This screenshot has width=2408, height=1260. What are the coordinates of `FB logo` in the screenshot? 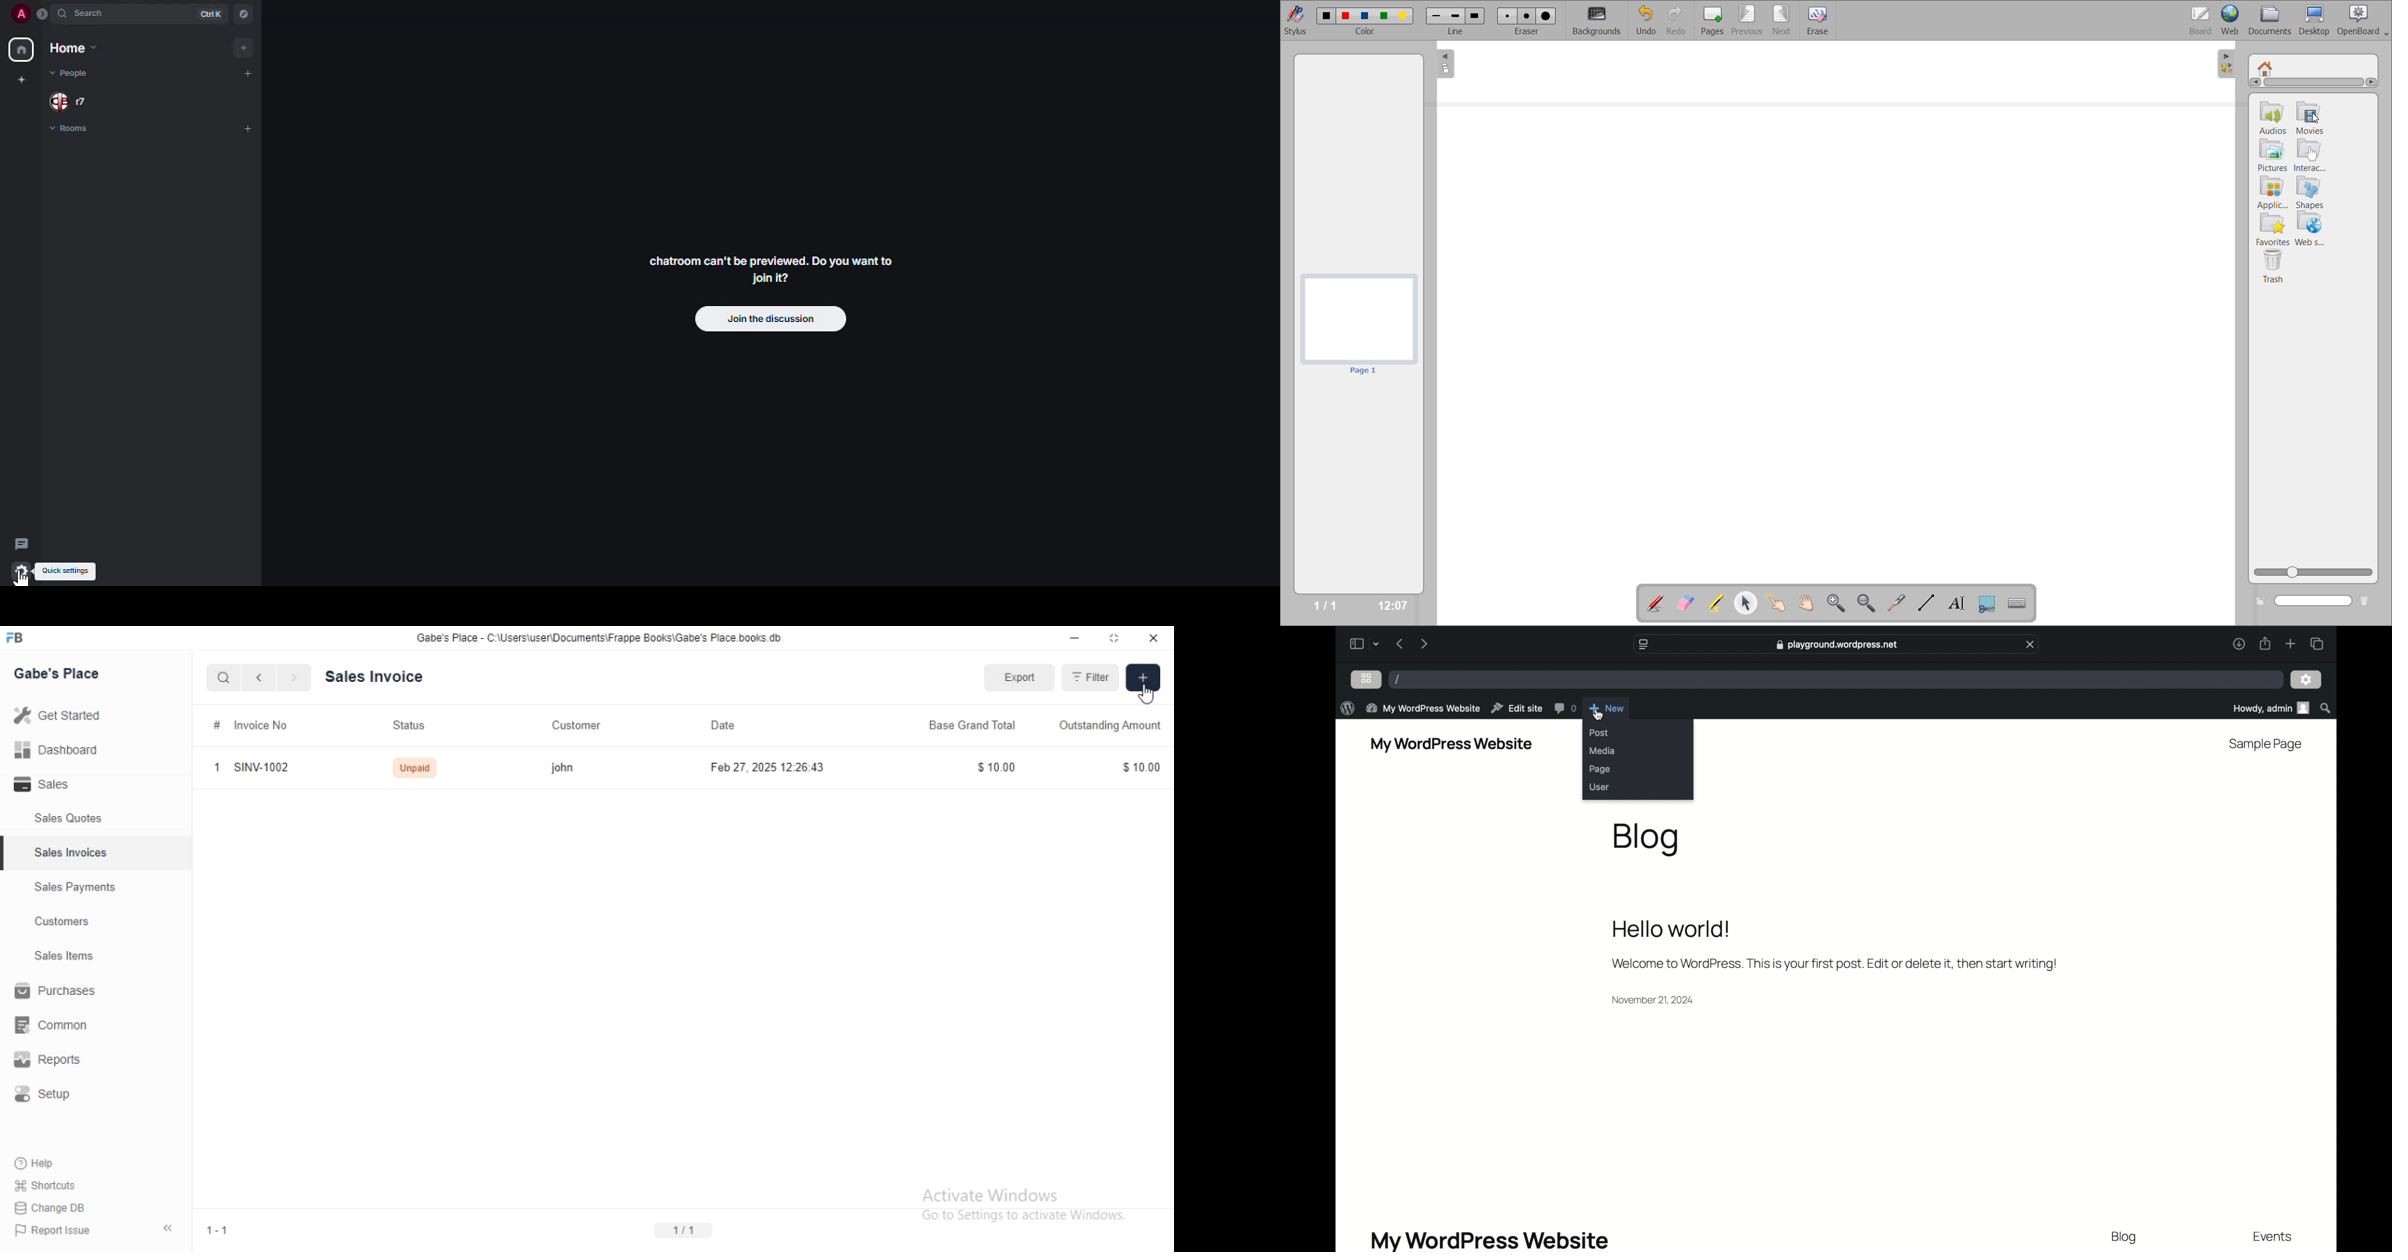 It's located at (28, 638).